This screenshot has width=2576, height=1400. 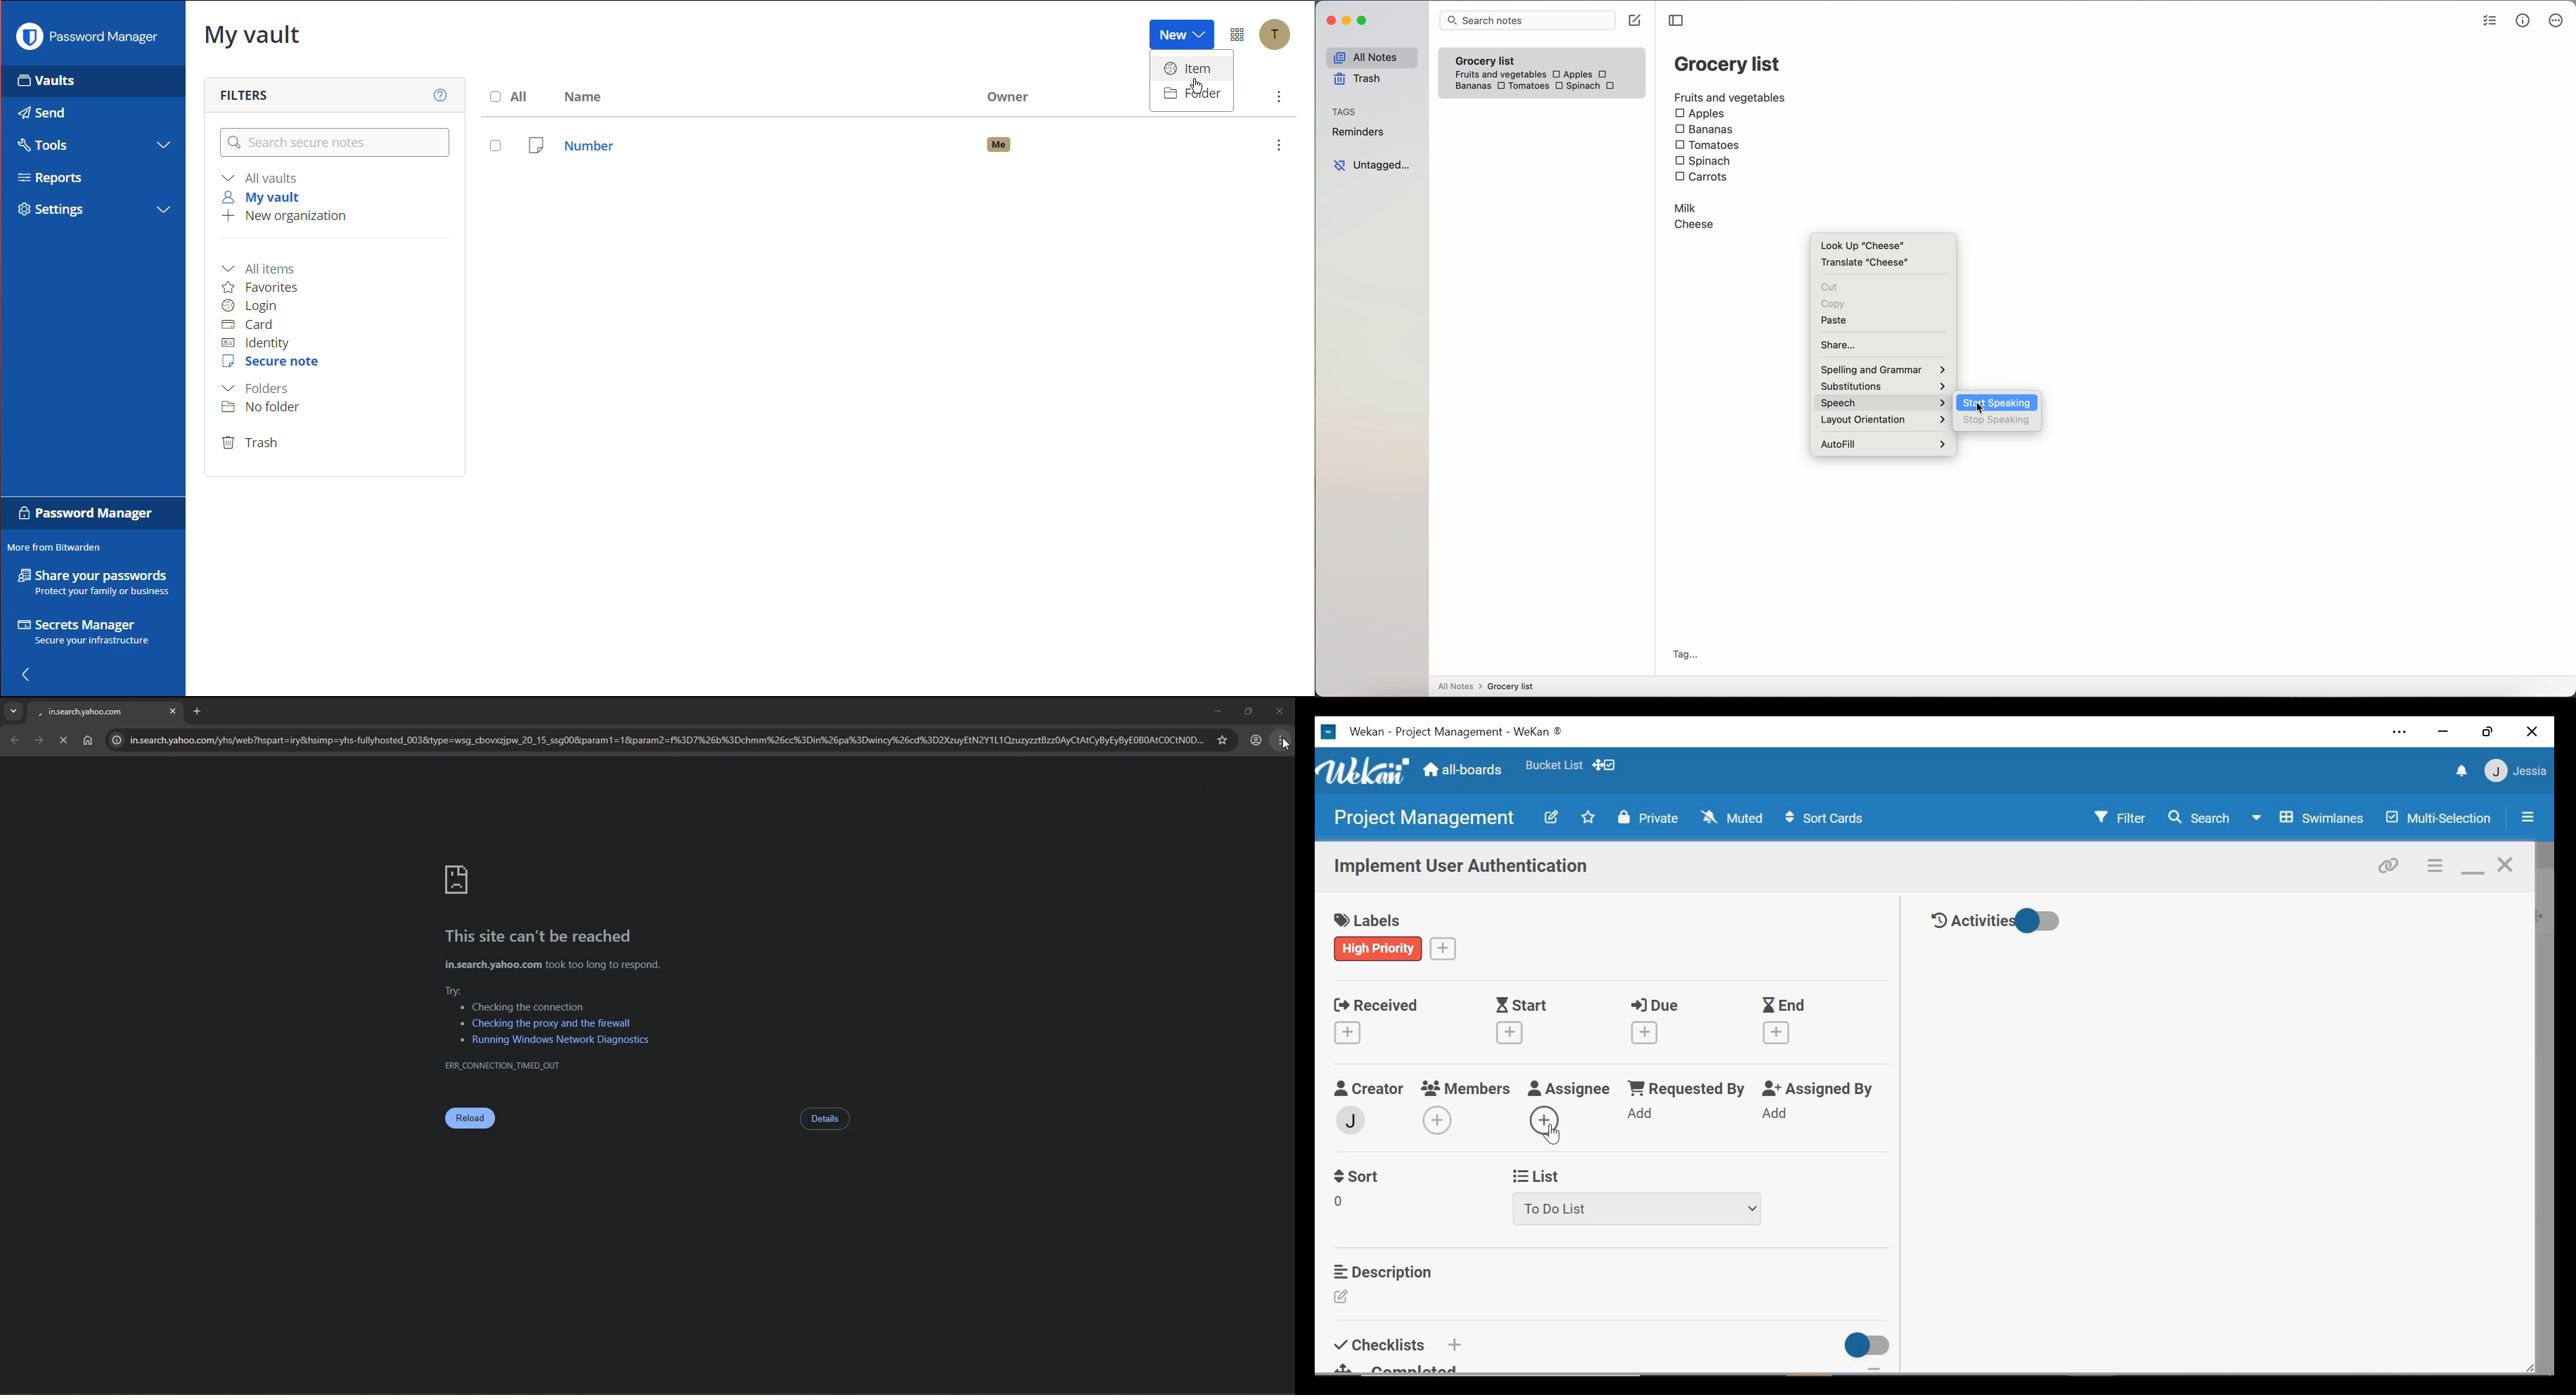 I want to click on bucket list, so click(x=1554, y=765).